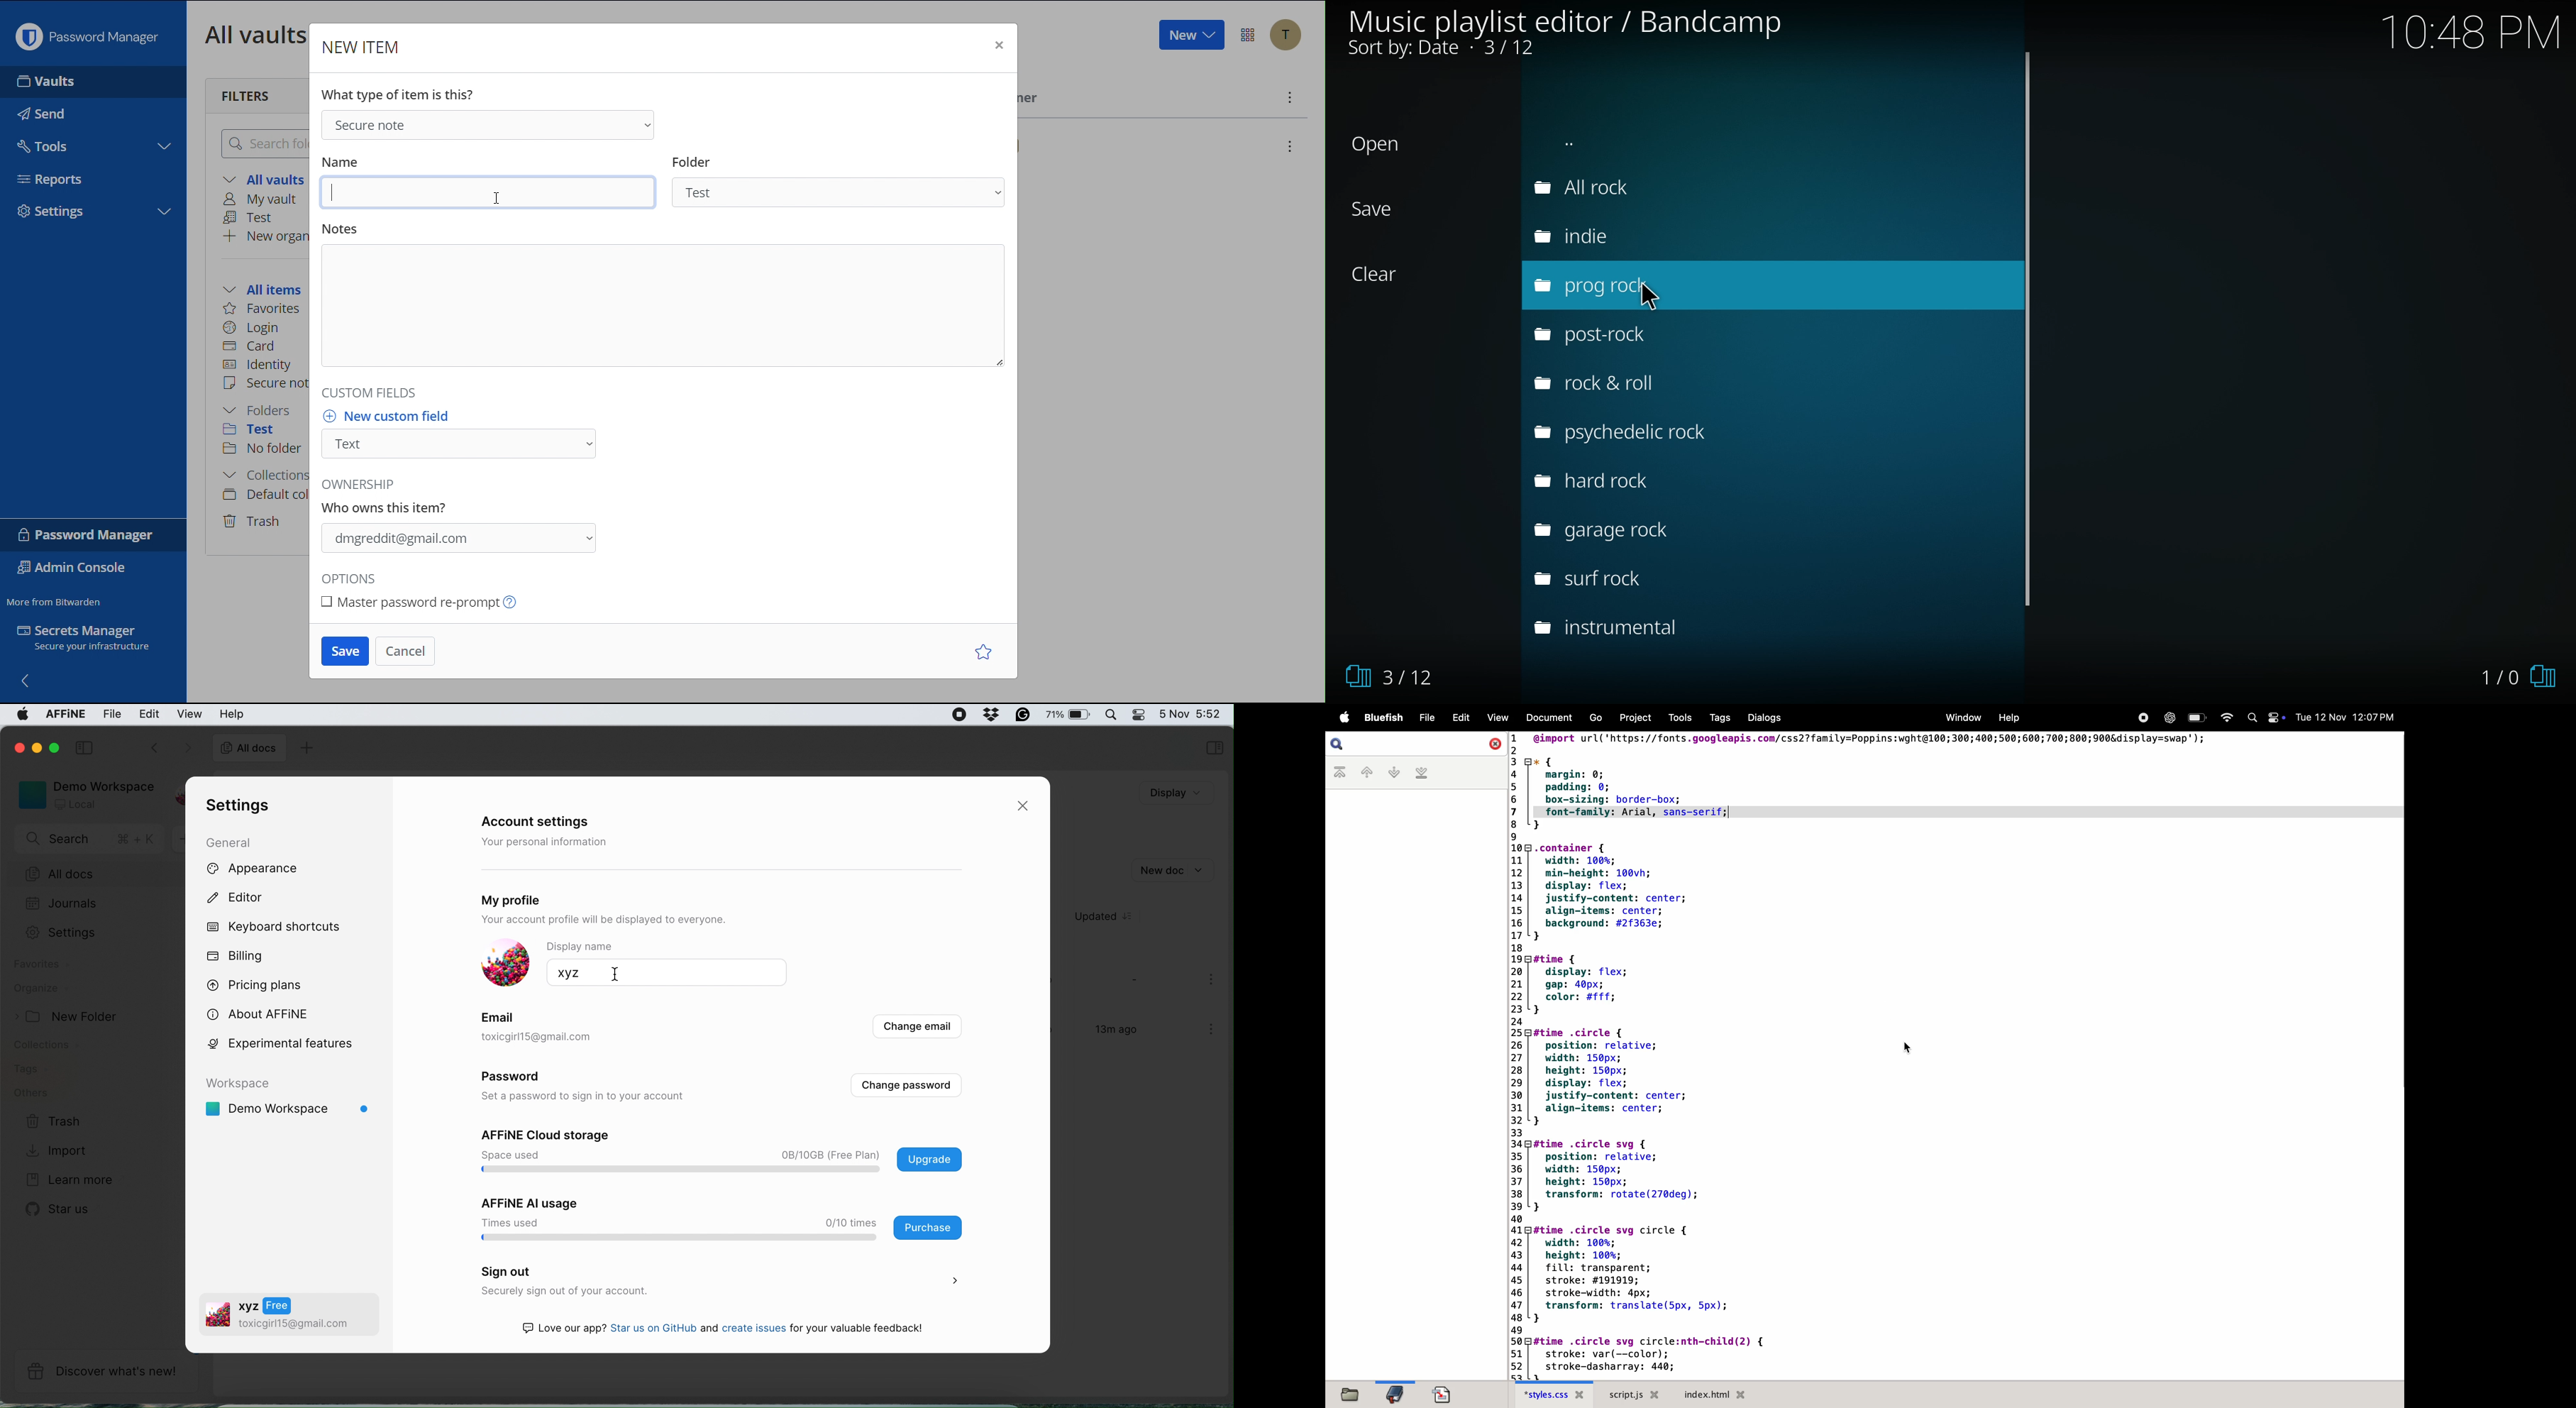  Describe the element at coordinates (1579, 284) in the screenshot. I see `prog rock` at that location.